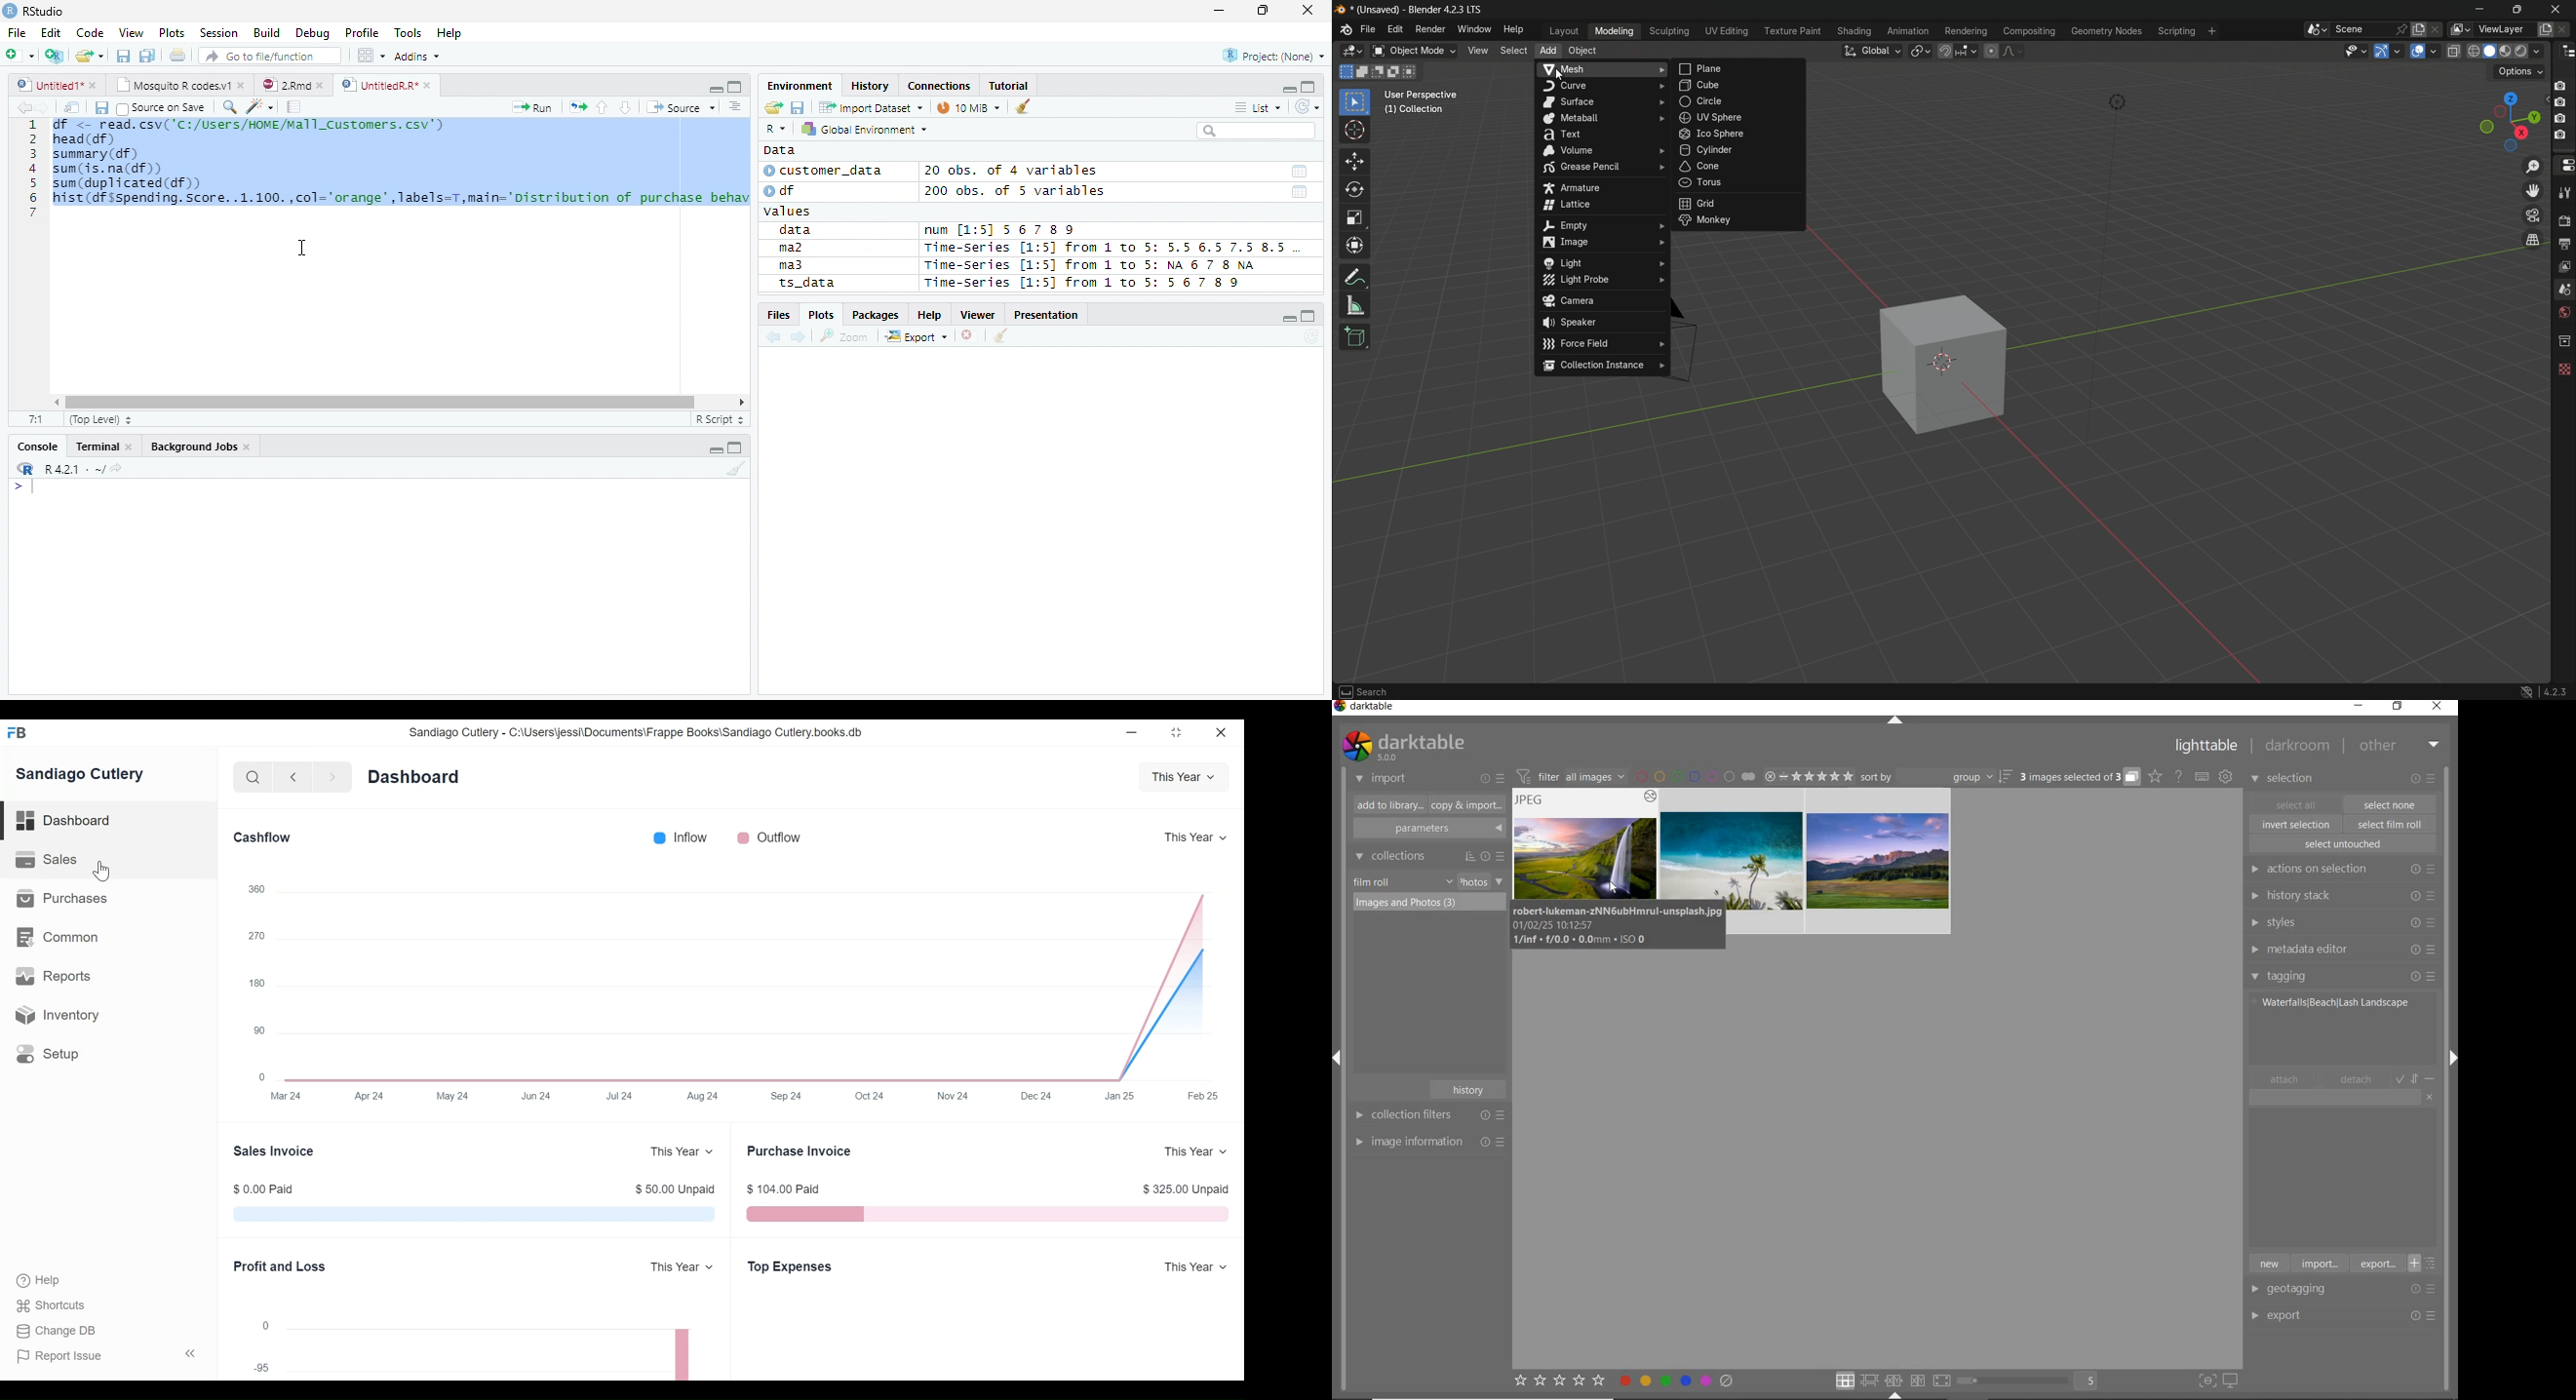  I want to click on tools, so click(2564, 191).